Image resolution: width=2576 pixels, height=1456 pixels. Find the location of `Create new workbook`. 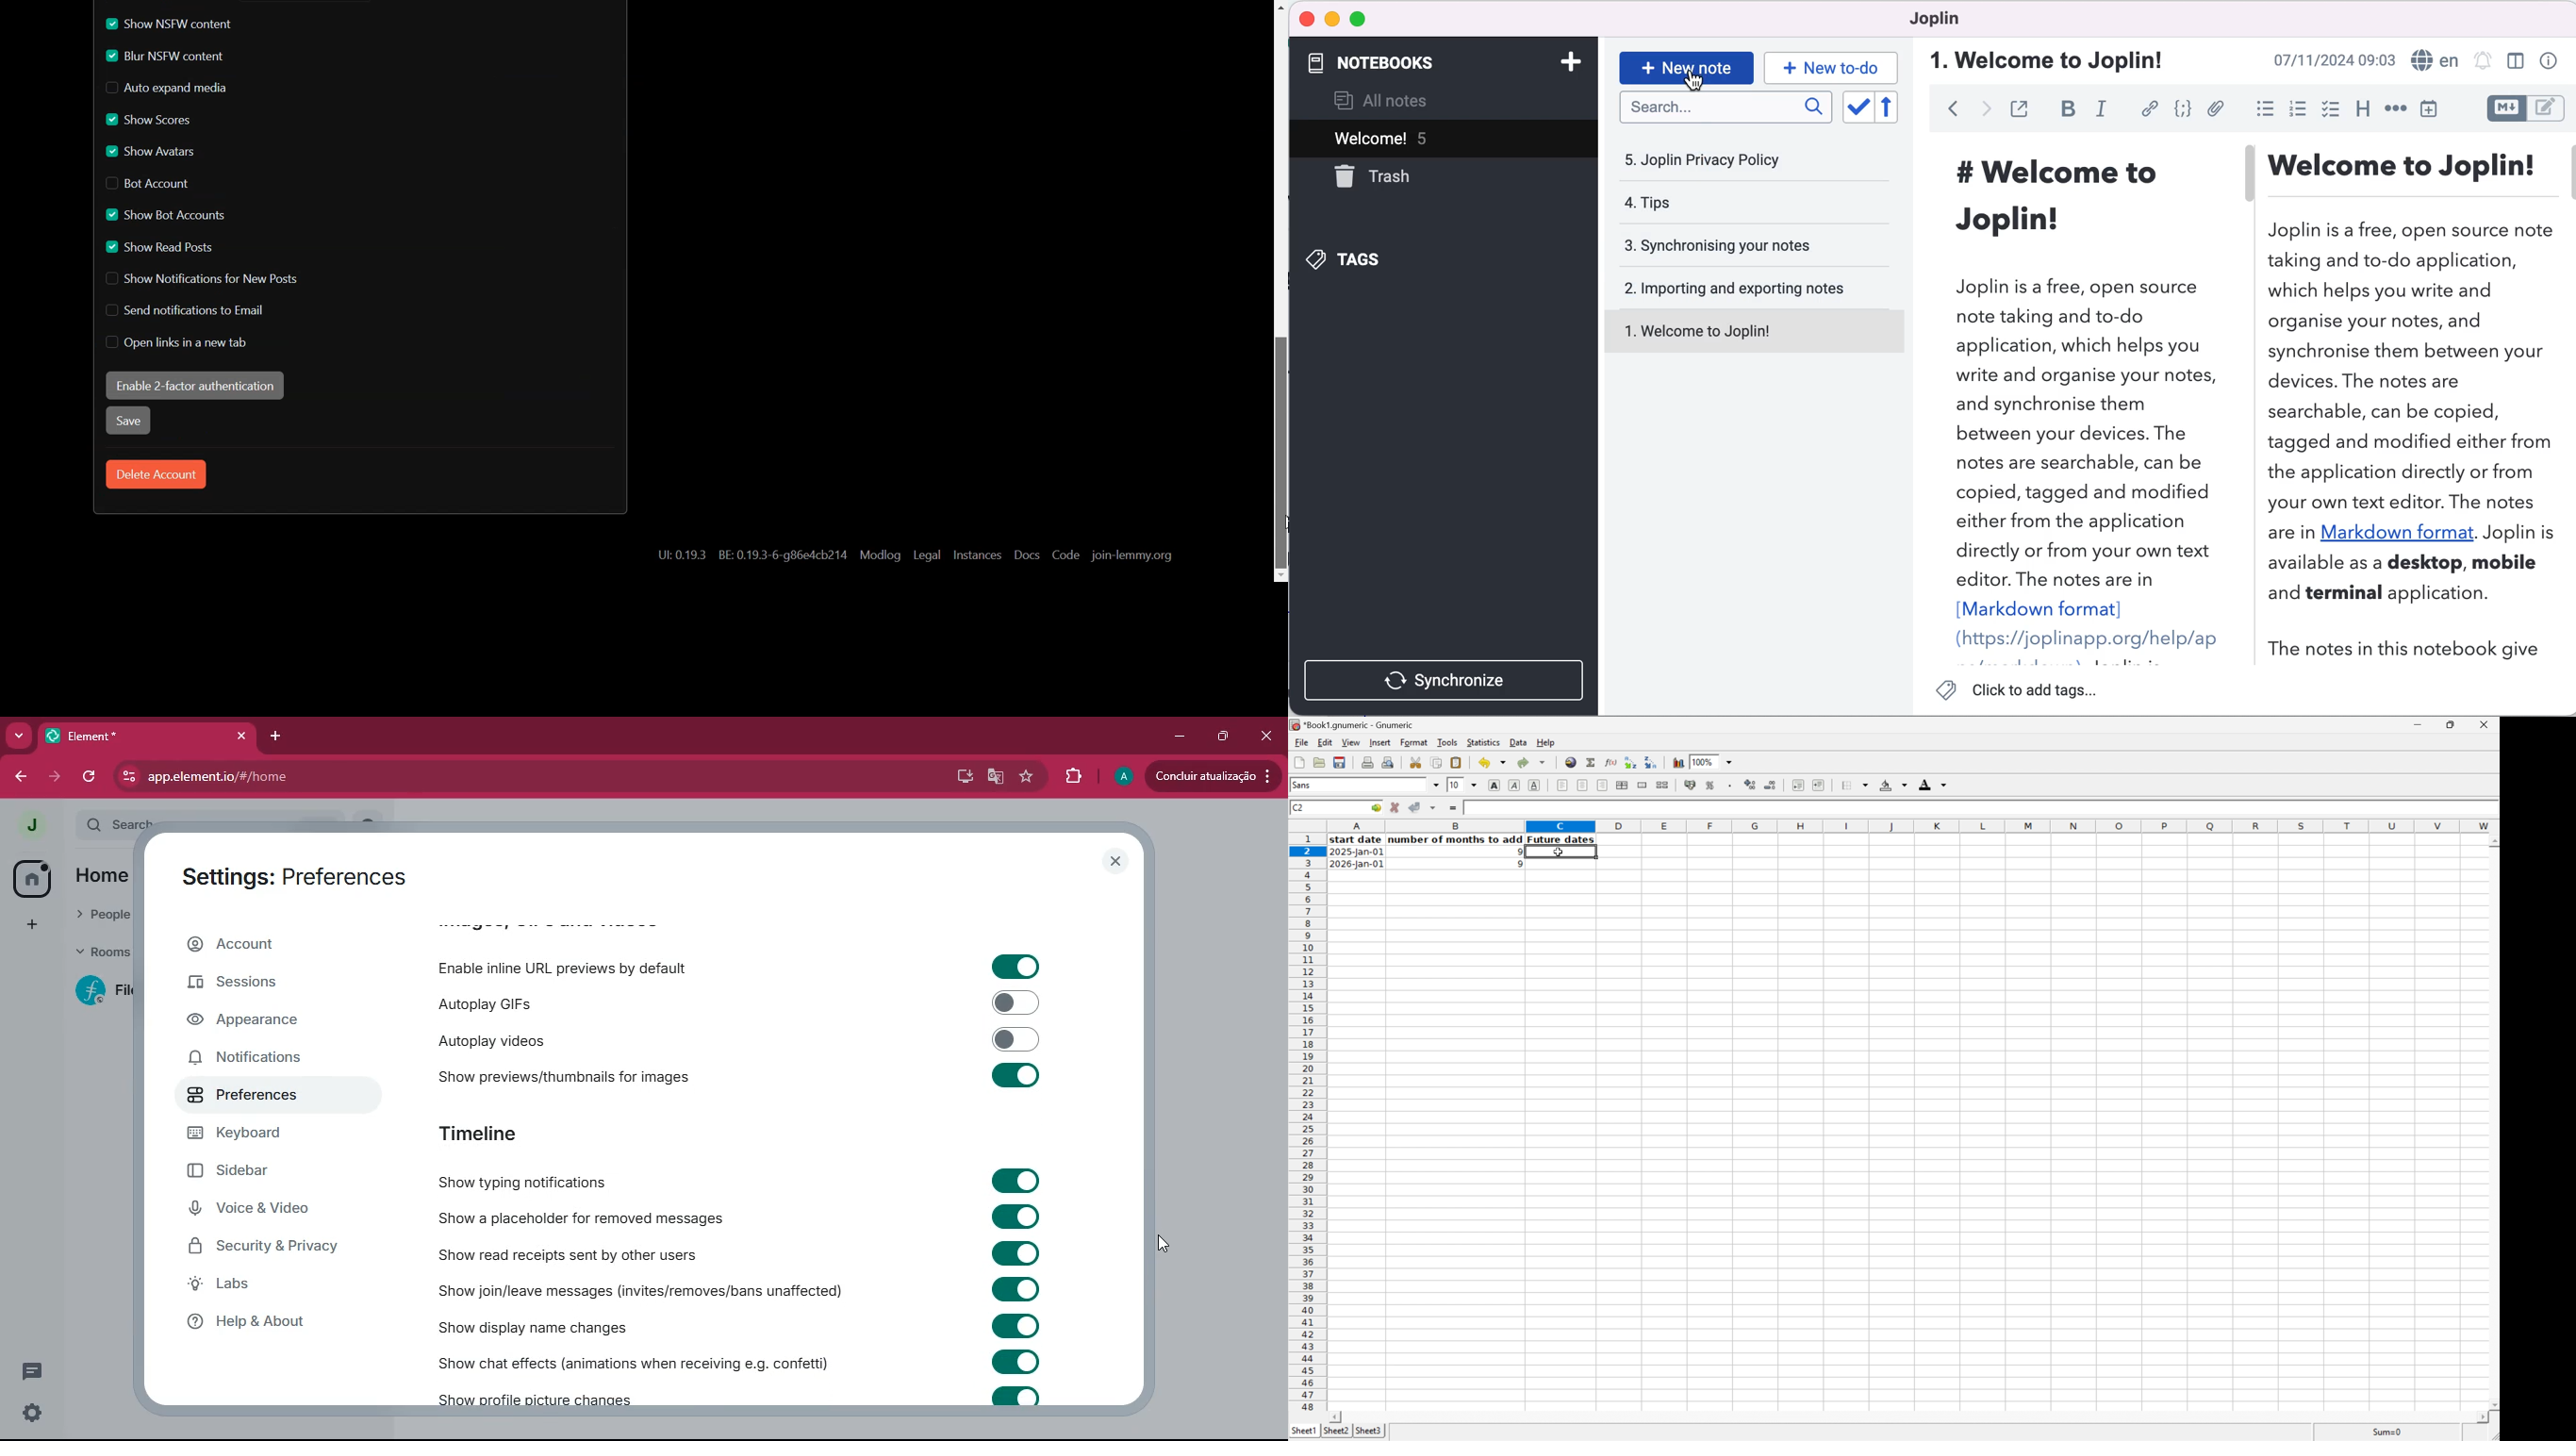

Create new workbook is located at coordinates (1299, 762).